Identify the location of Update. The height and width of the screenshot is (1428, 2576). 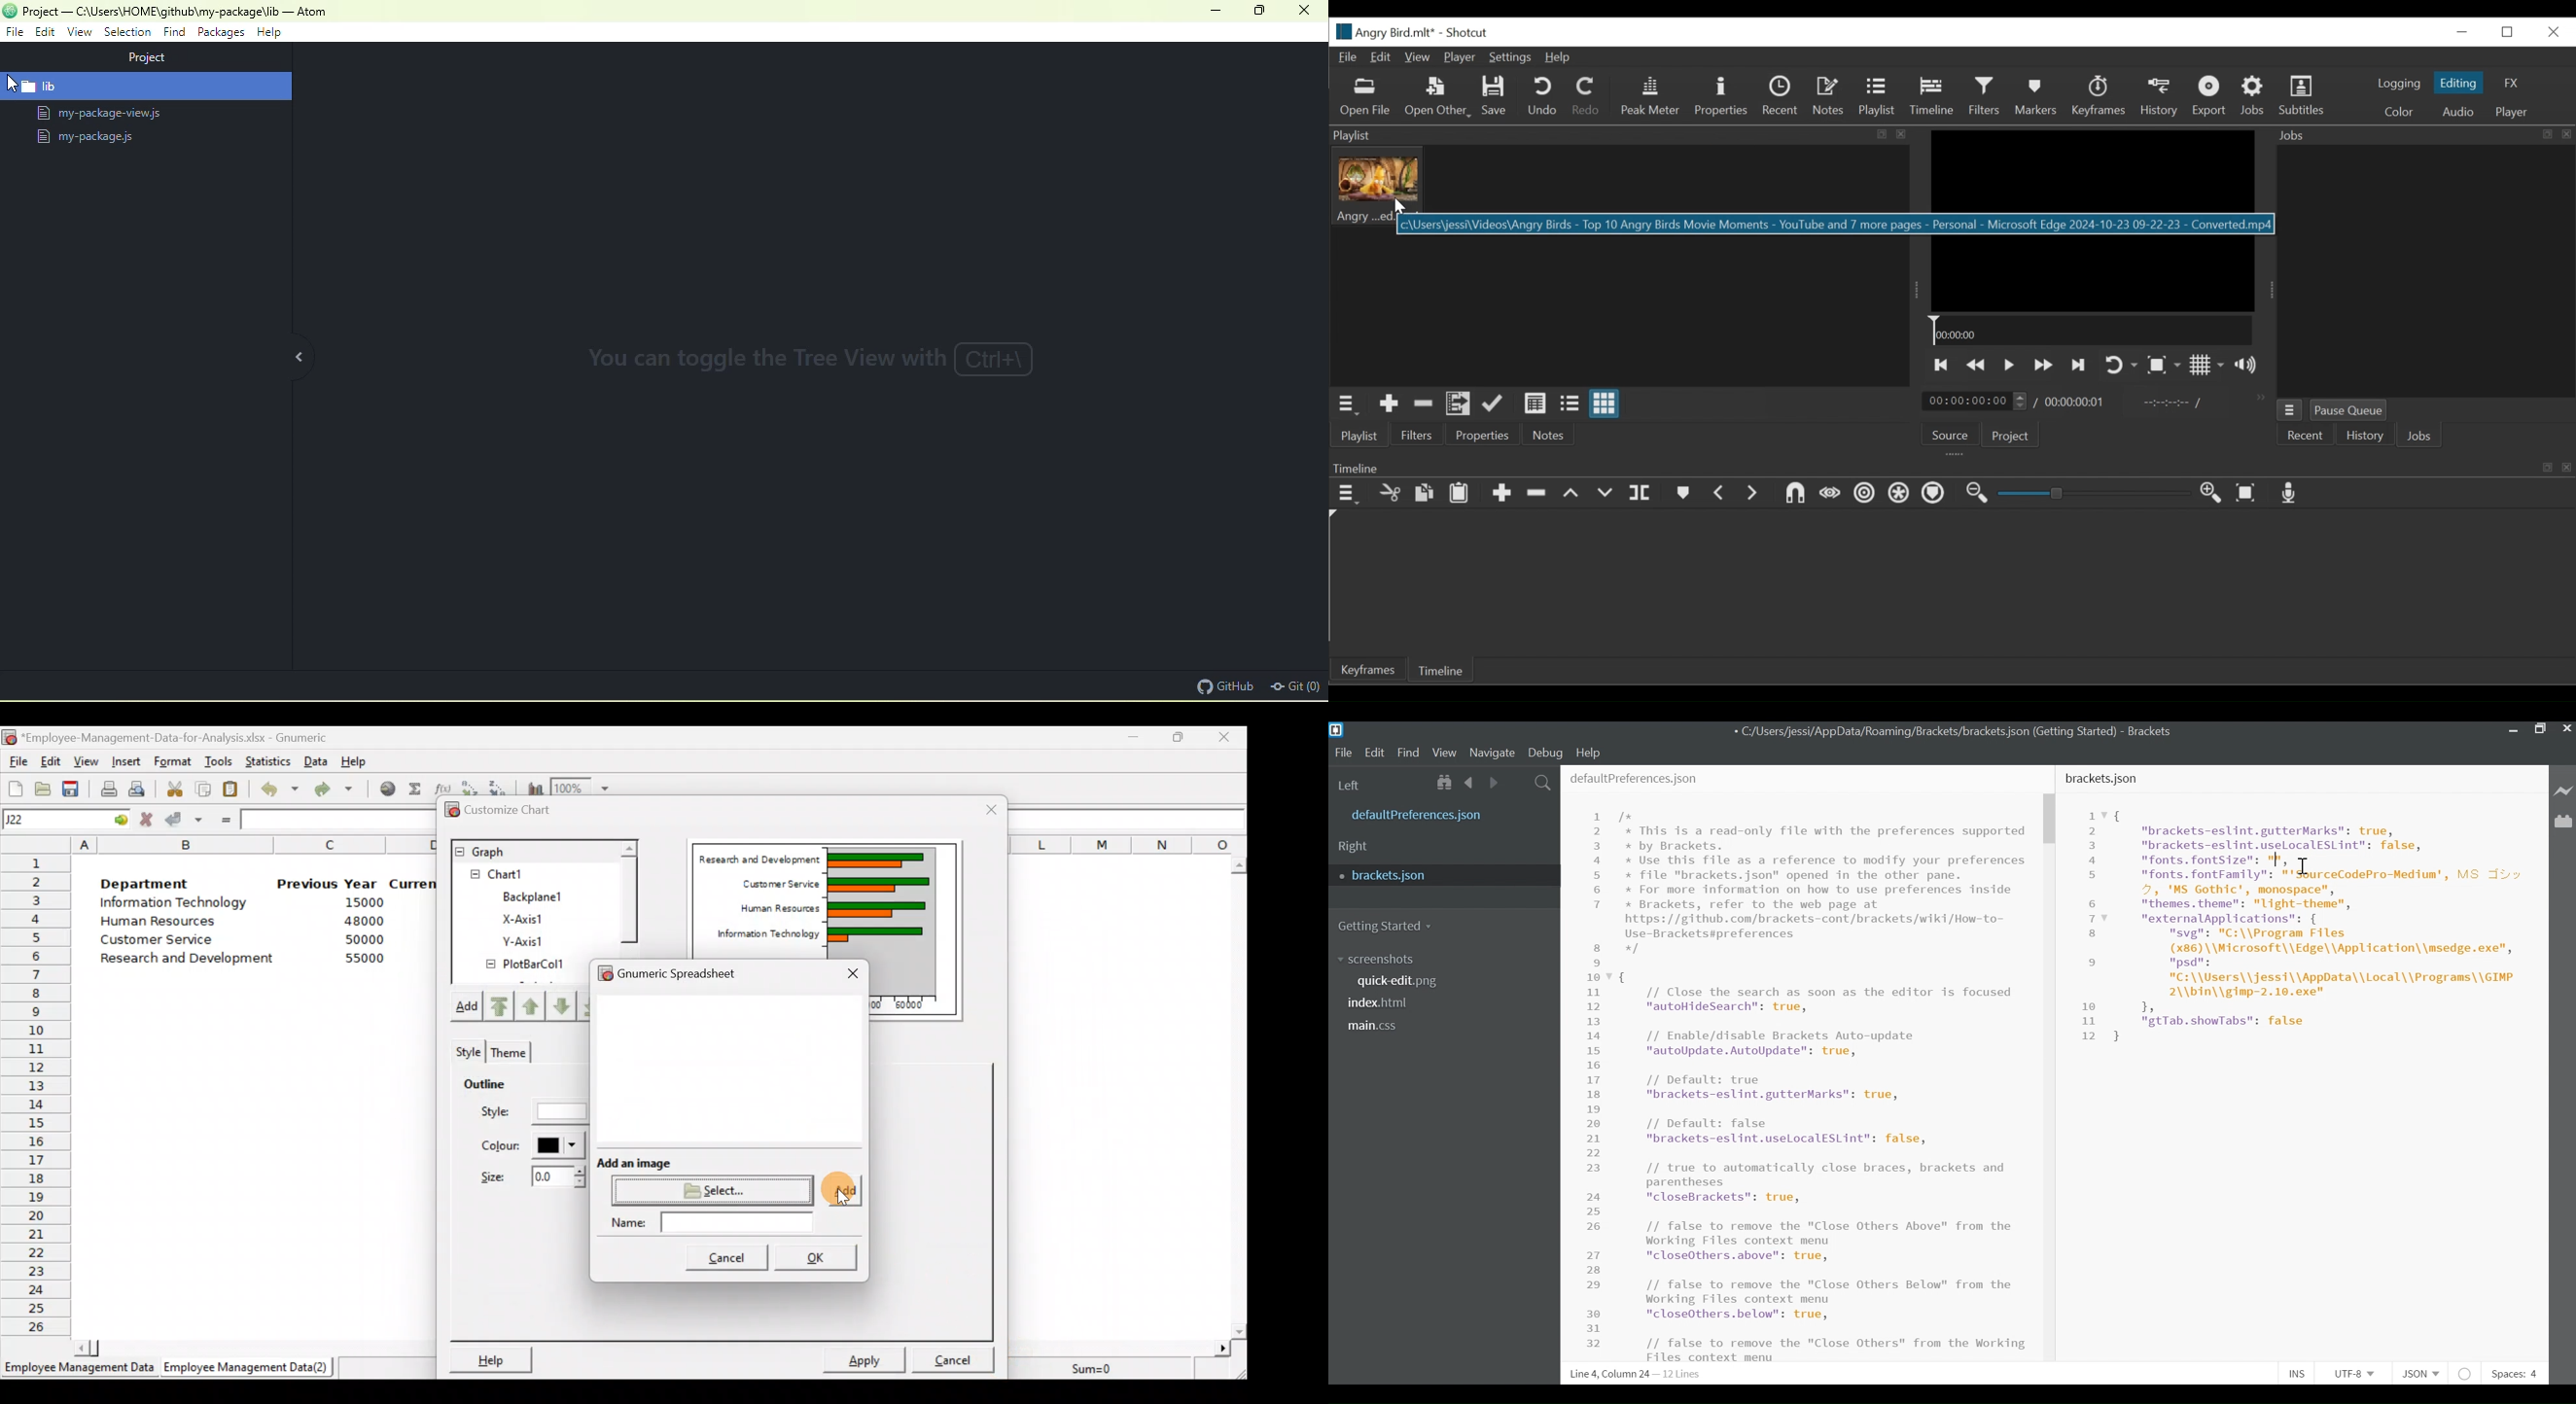
(1493, 404).